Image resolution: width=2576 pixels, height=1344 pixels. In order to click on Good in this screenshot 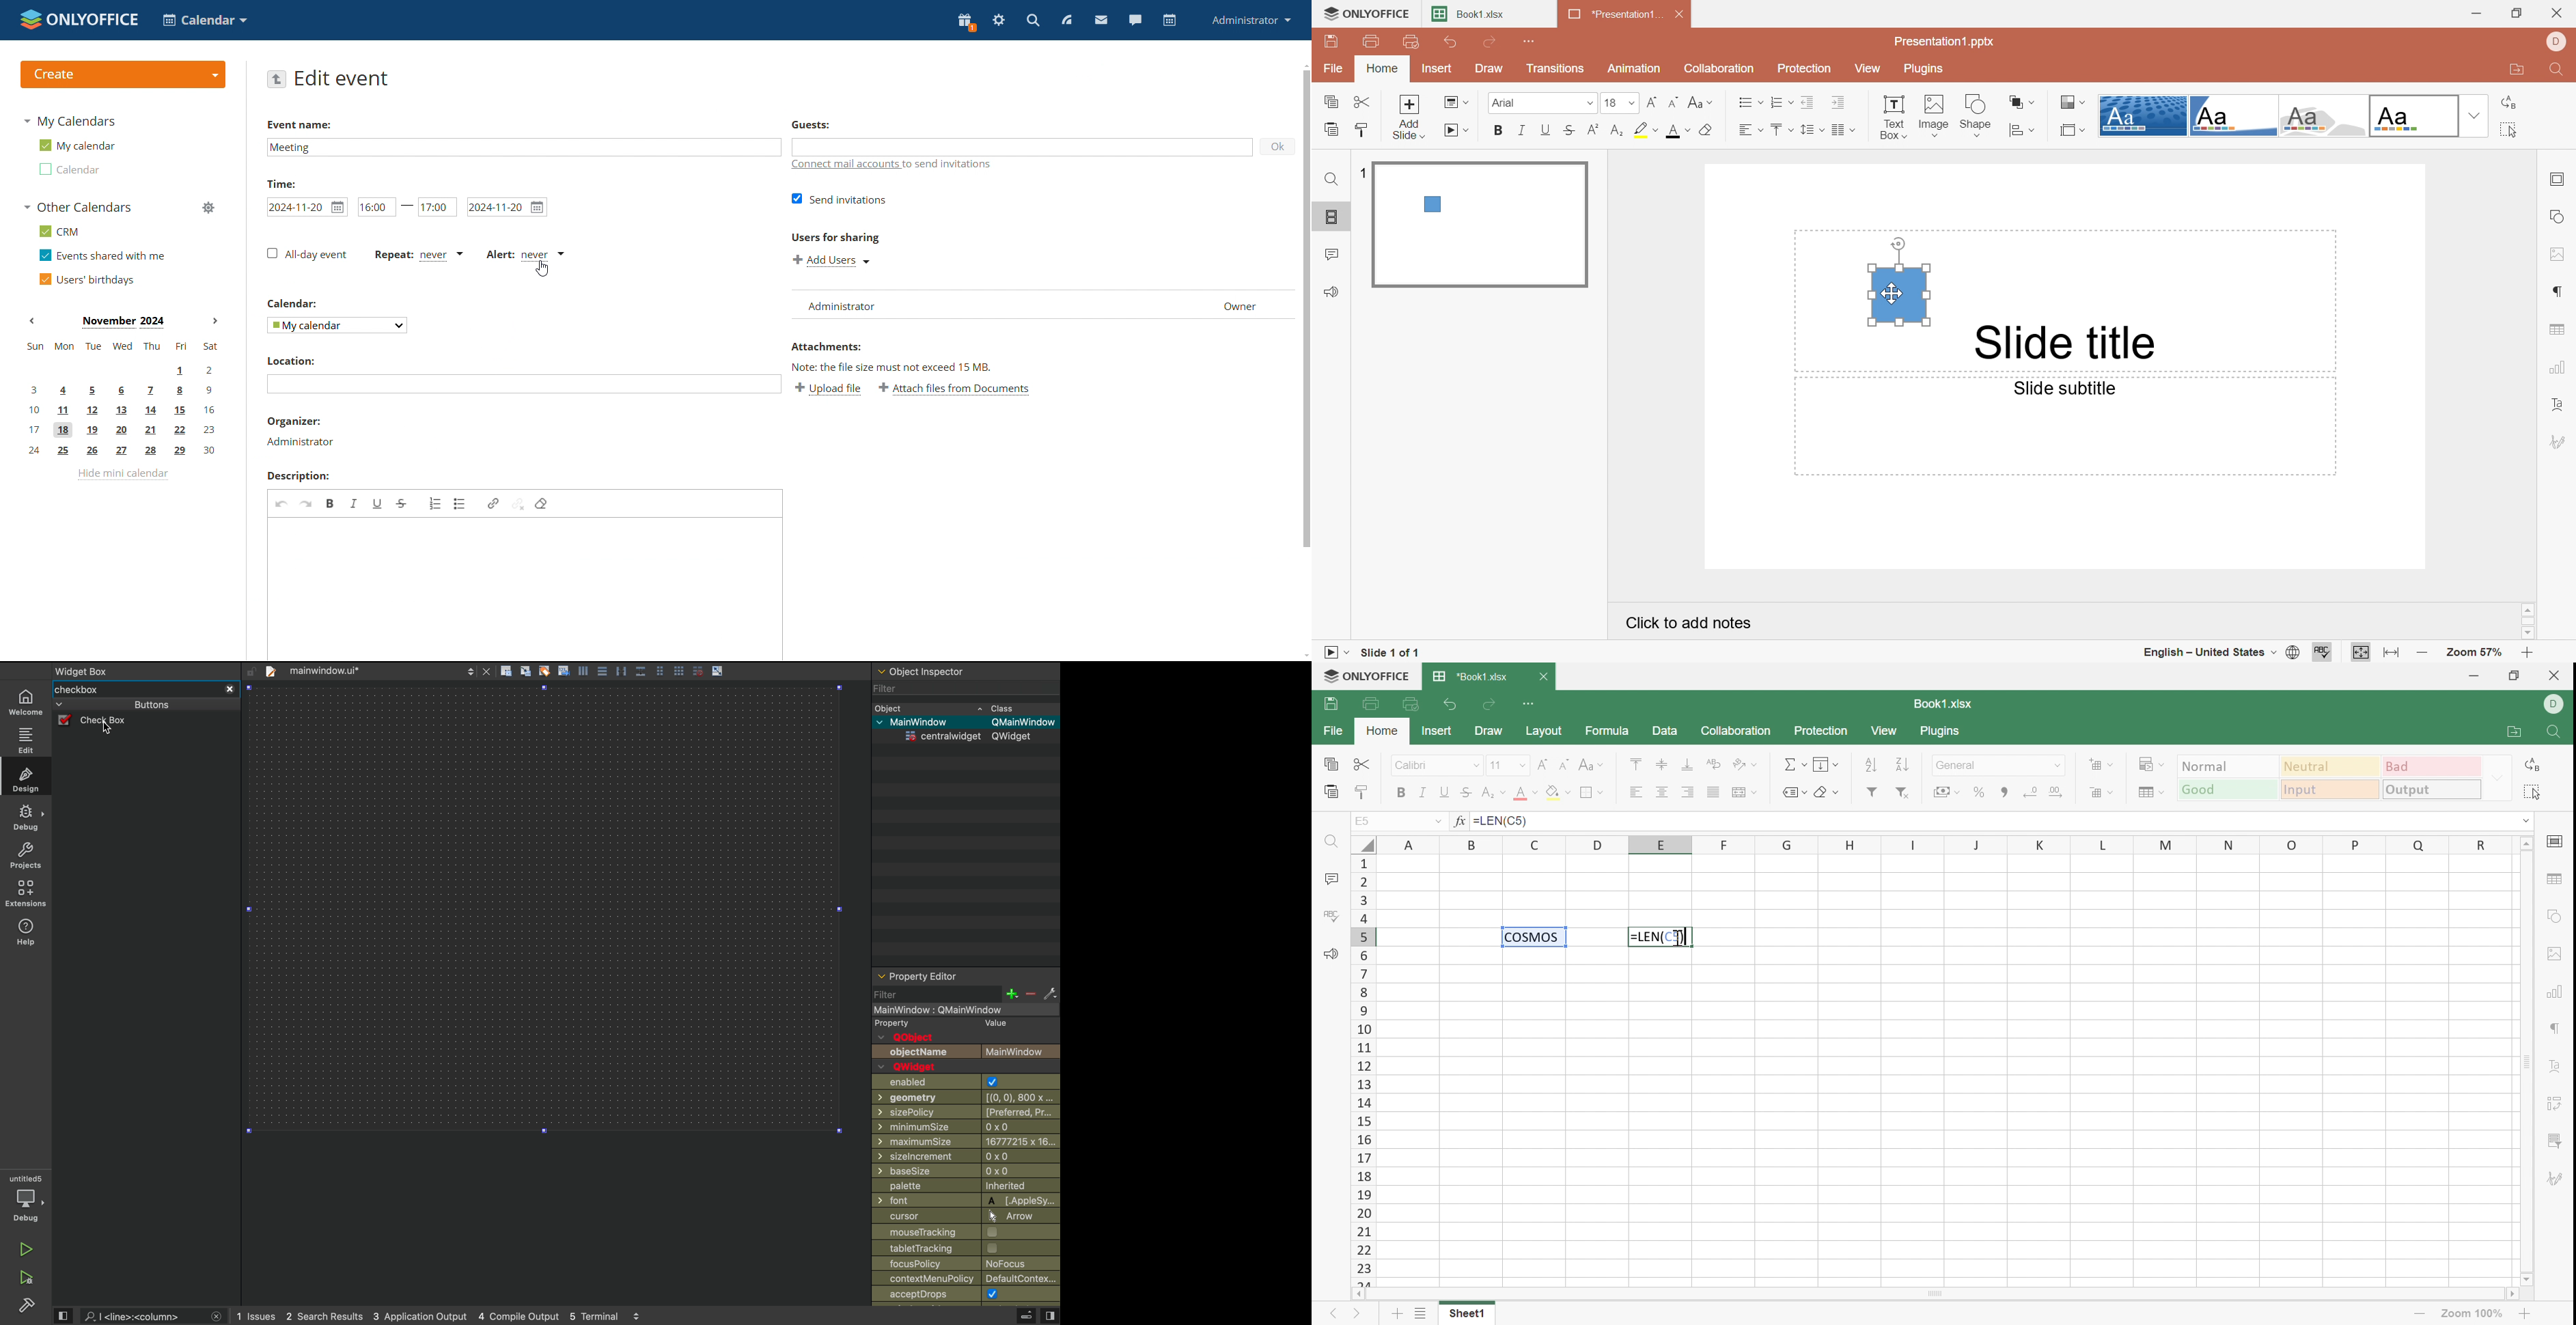, I will do `click(2227, 790)`.